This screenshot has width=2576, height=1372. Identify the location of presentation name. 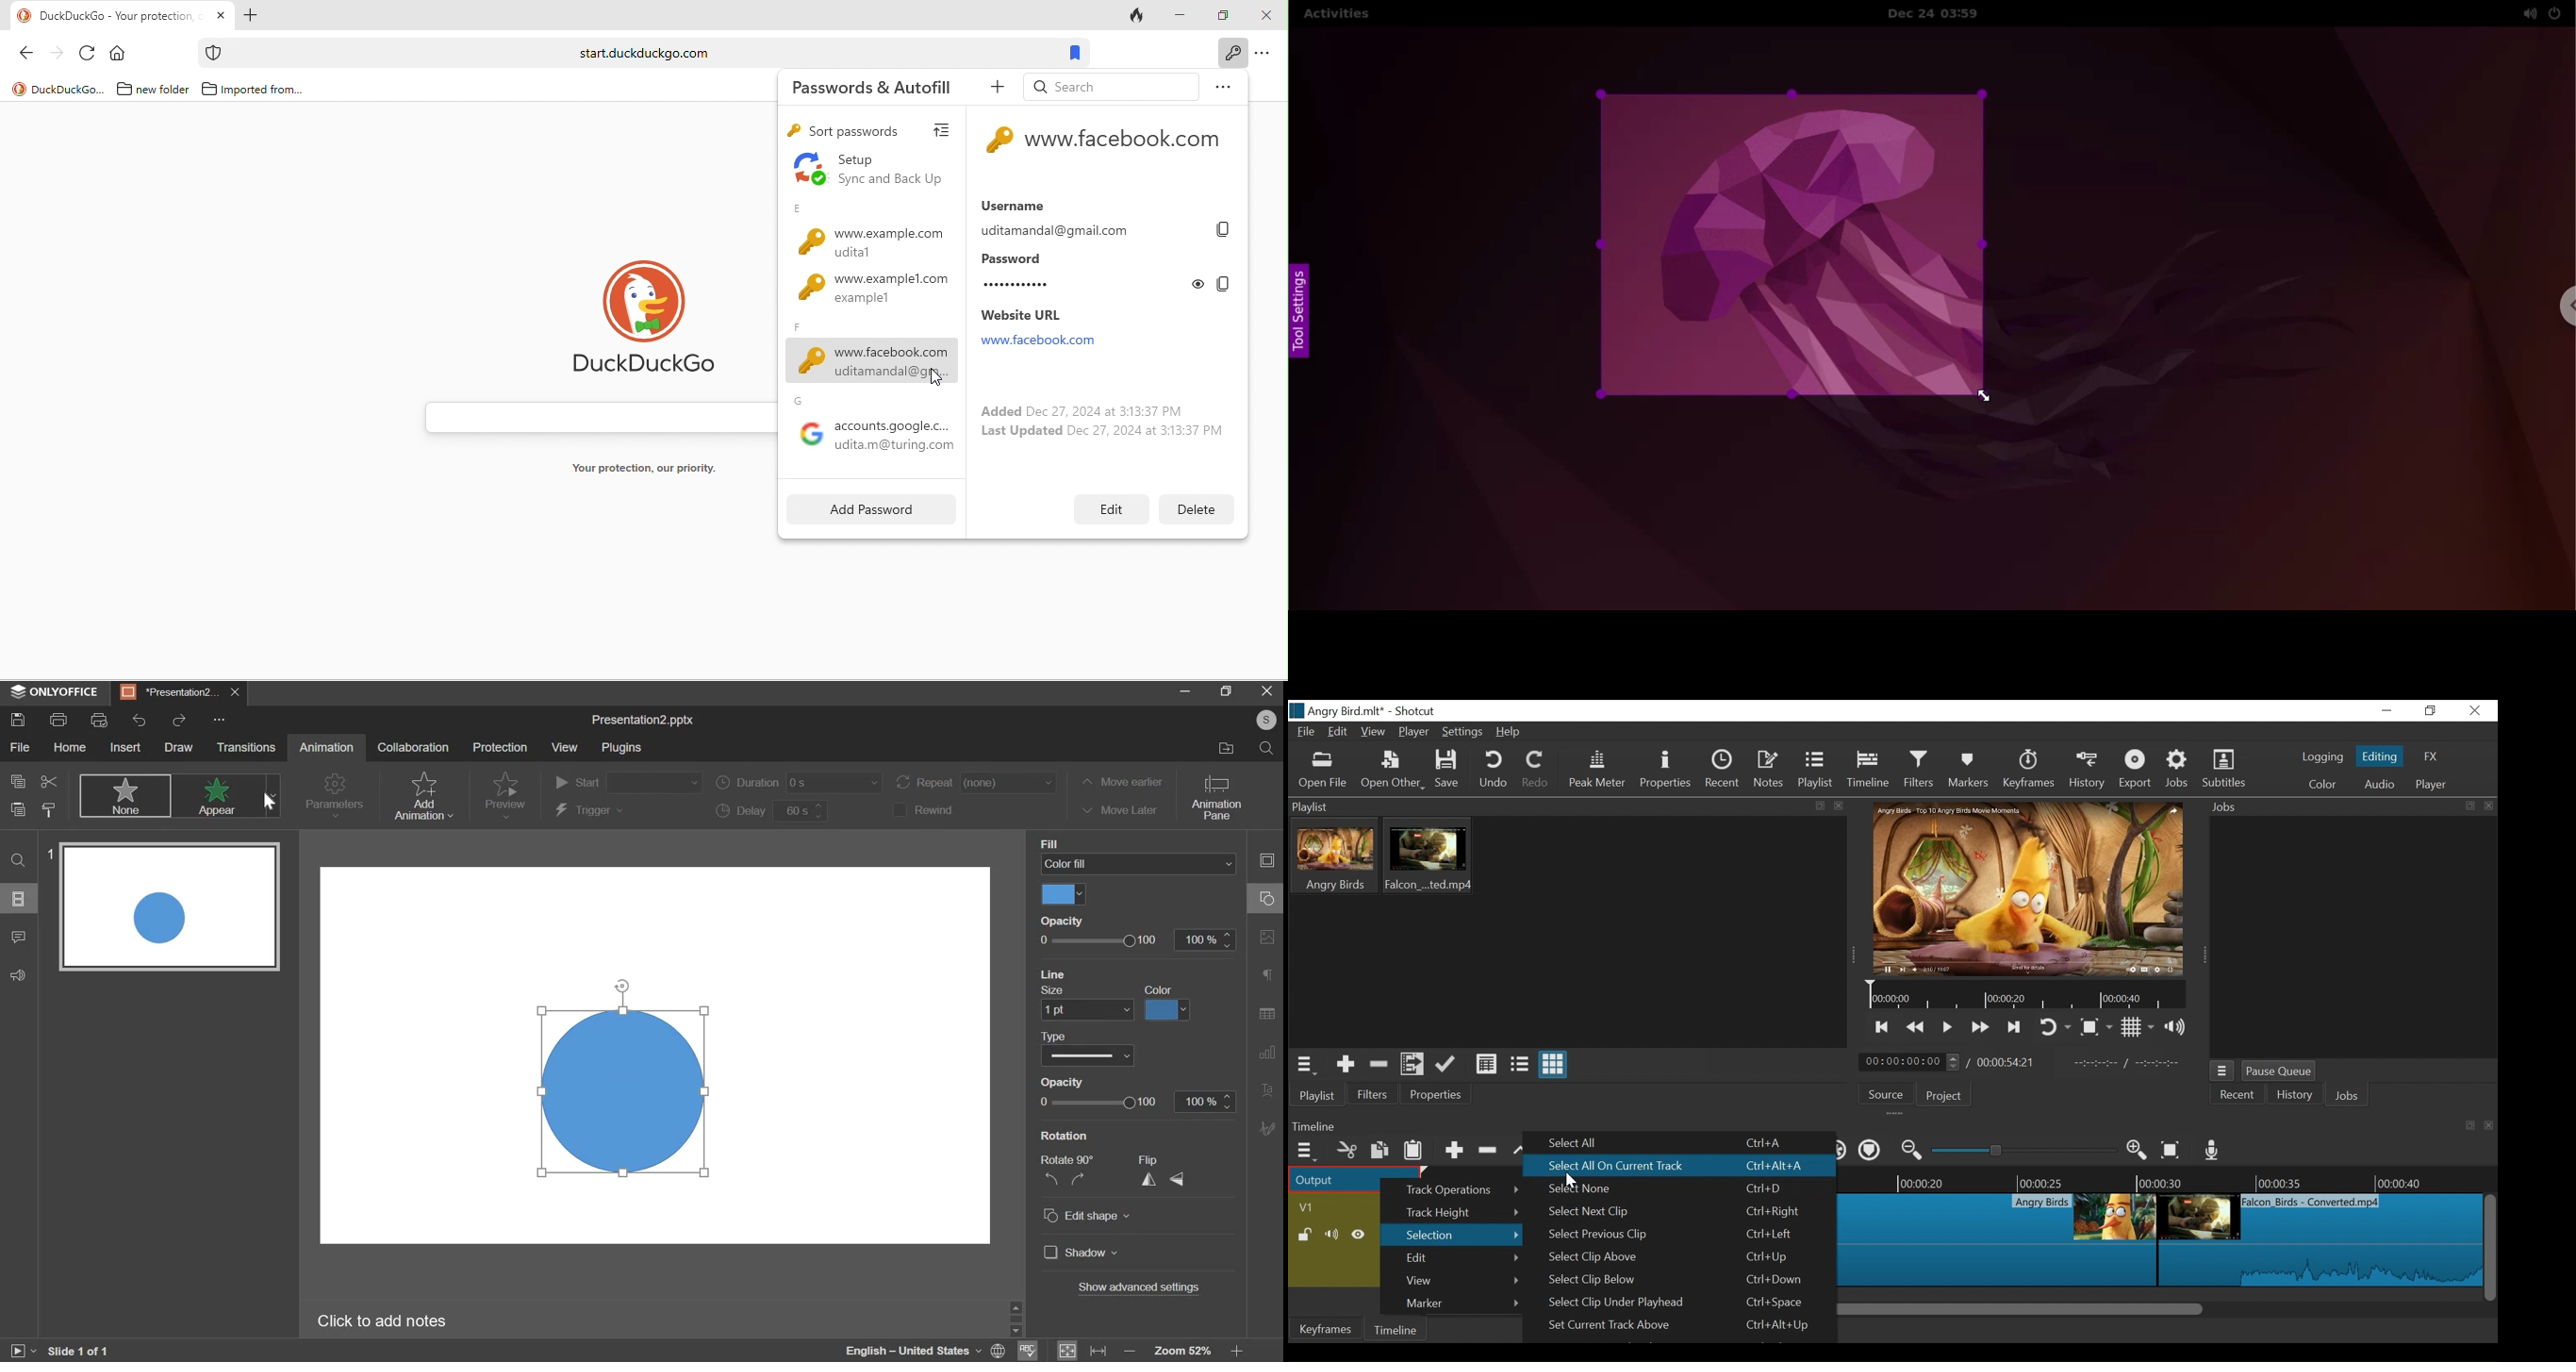
(642, 719).